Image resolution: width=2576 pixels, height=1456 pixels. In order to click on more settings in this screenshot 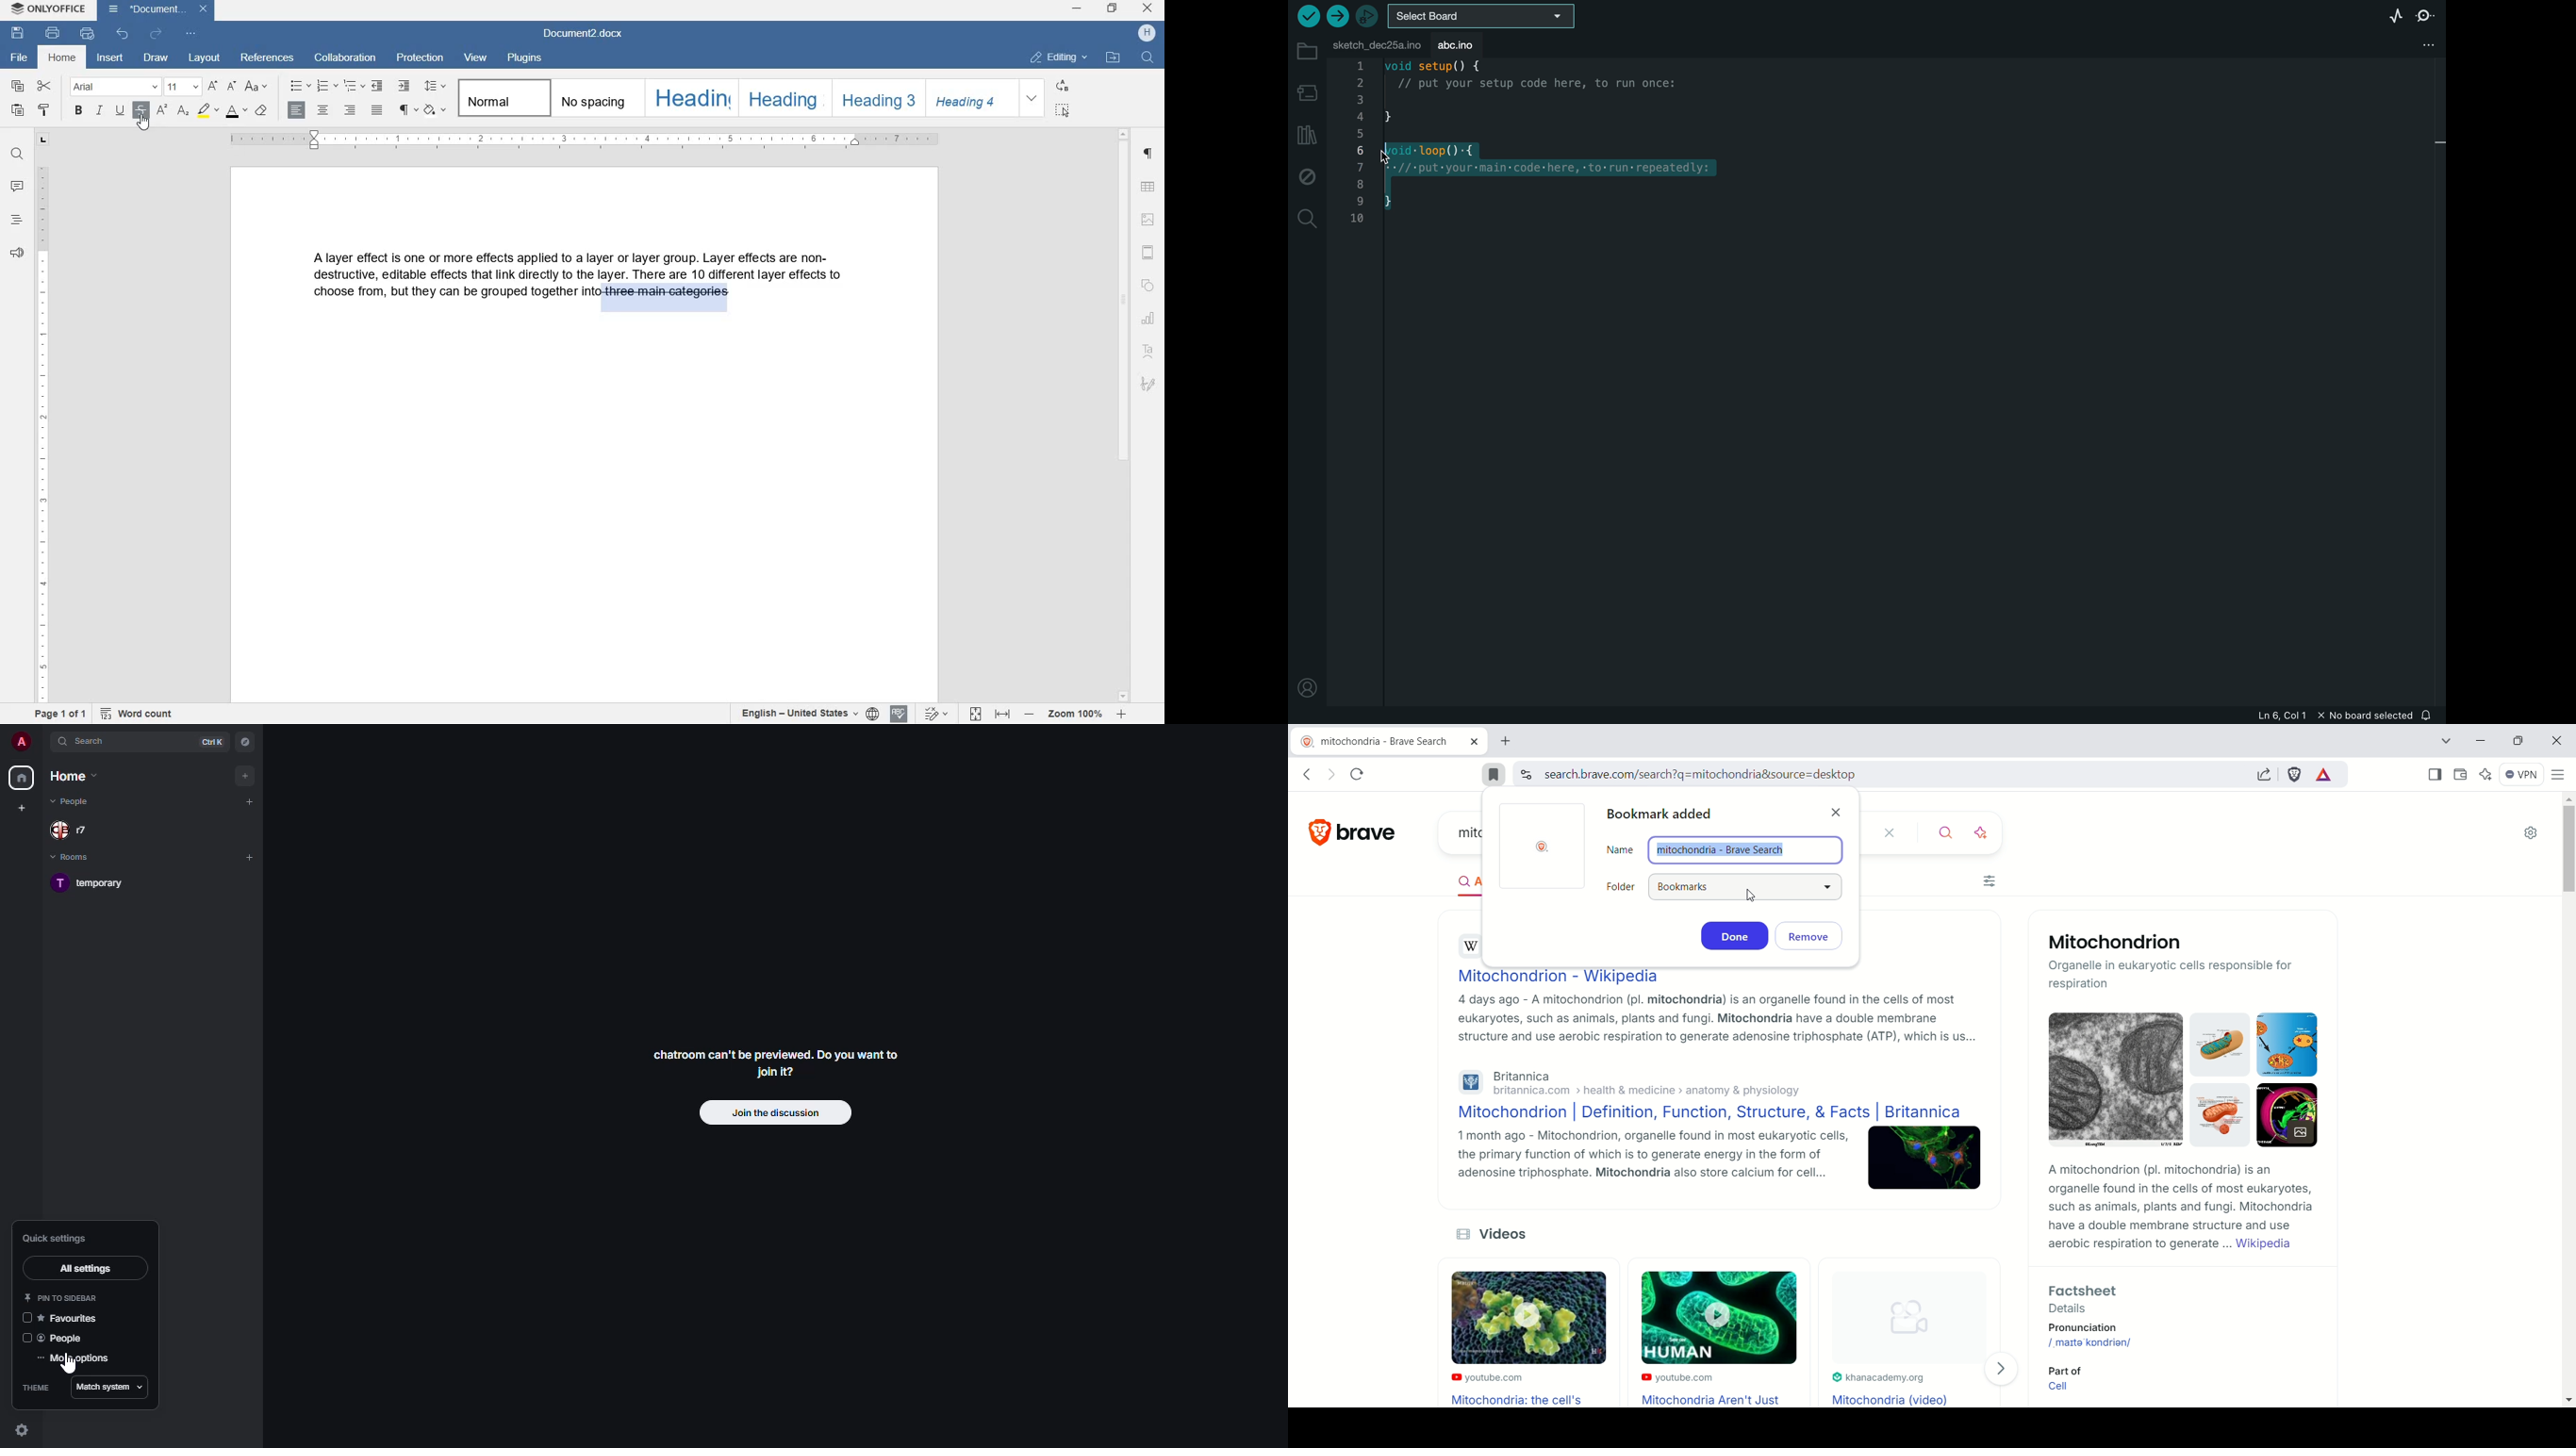, I will do `click(75, 1358)`.